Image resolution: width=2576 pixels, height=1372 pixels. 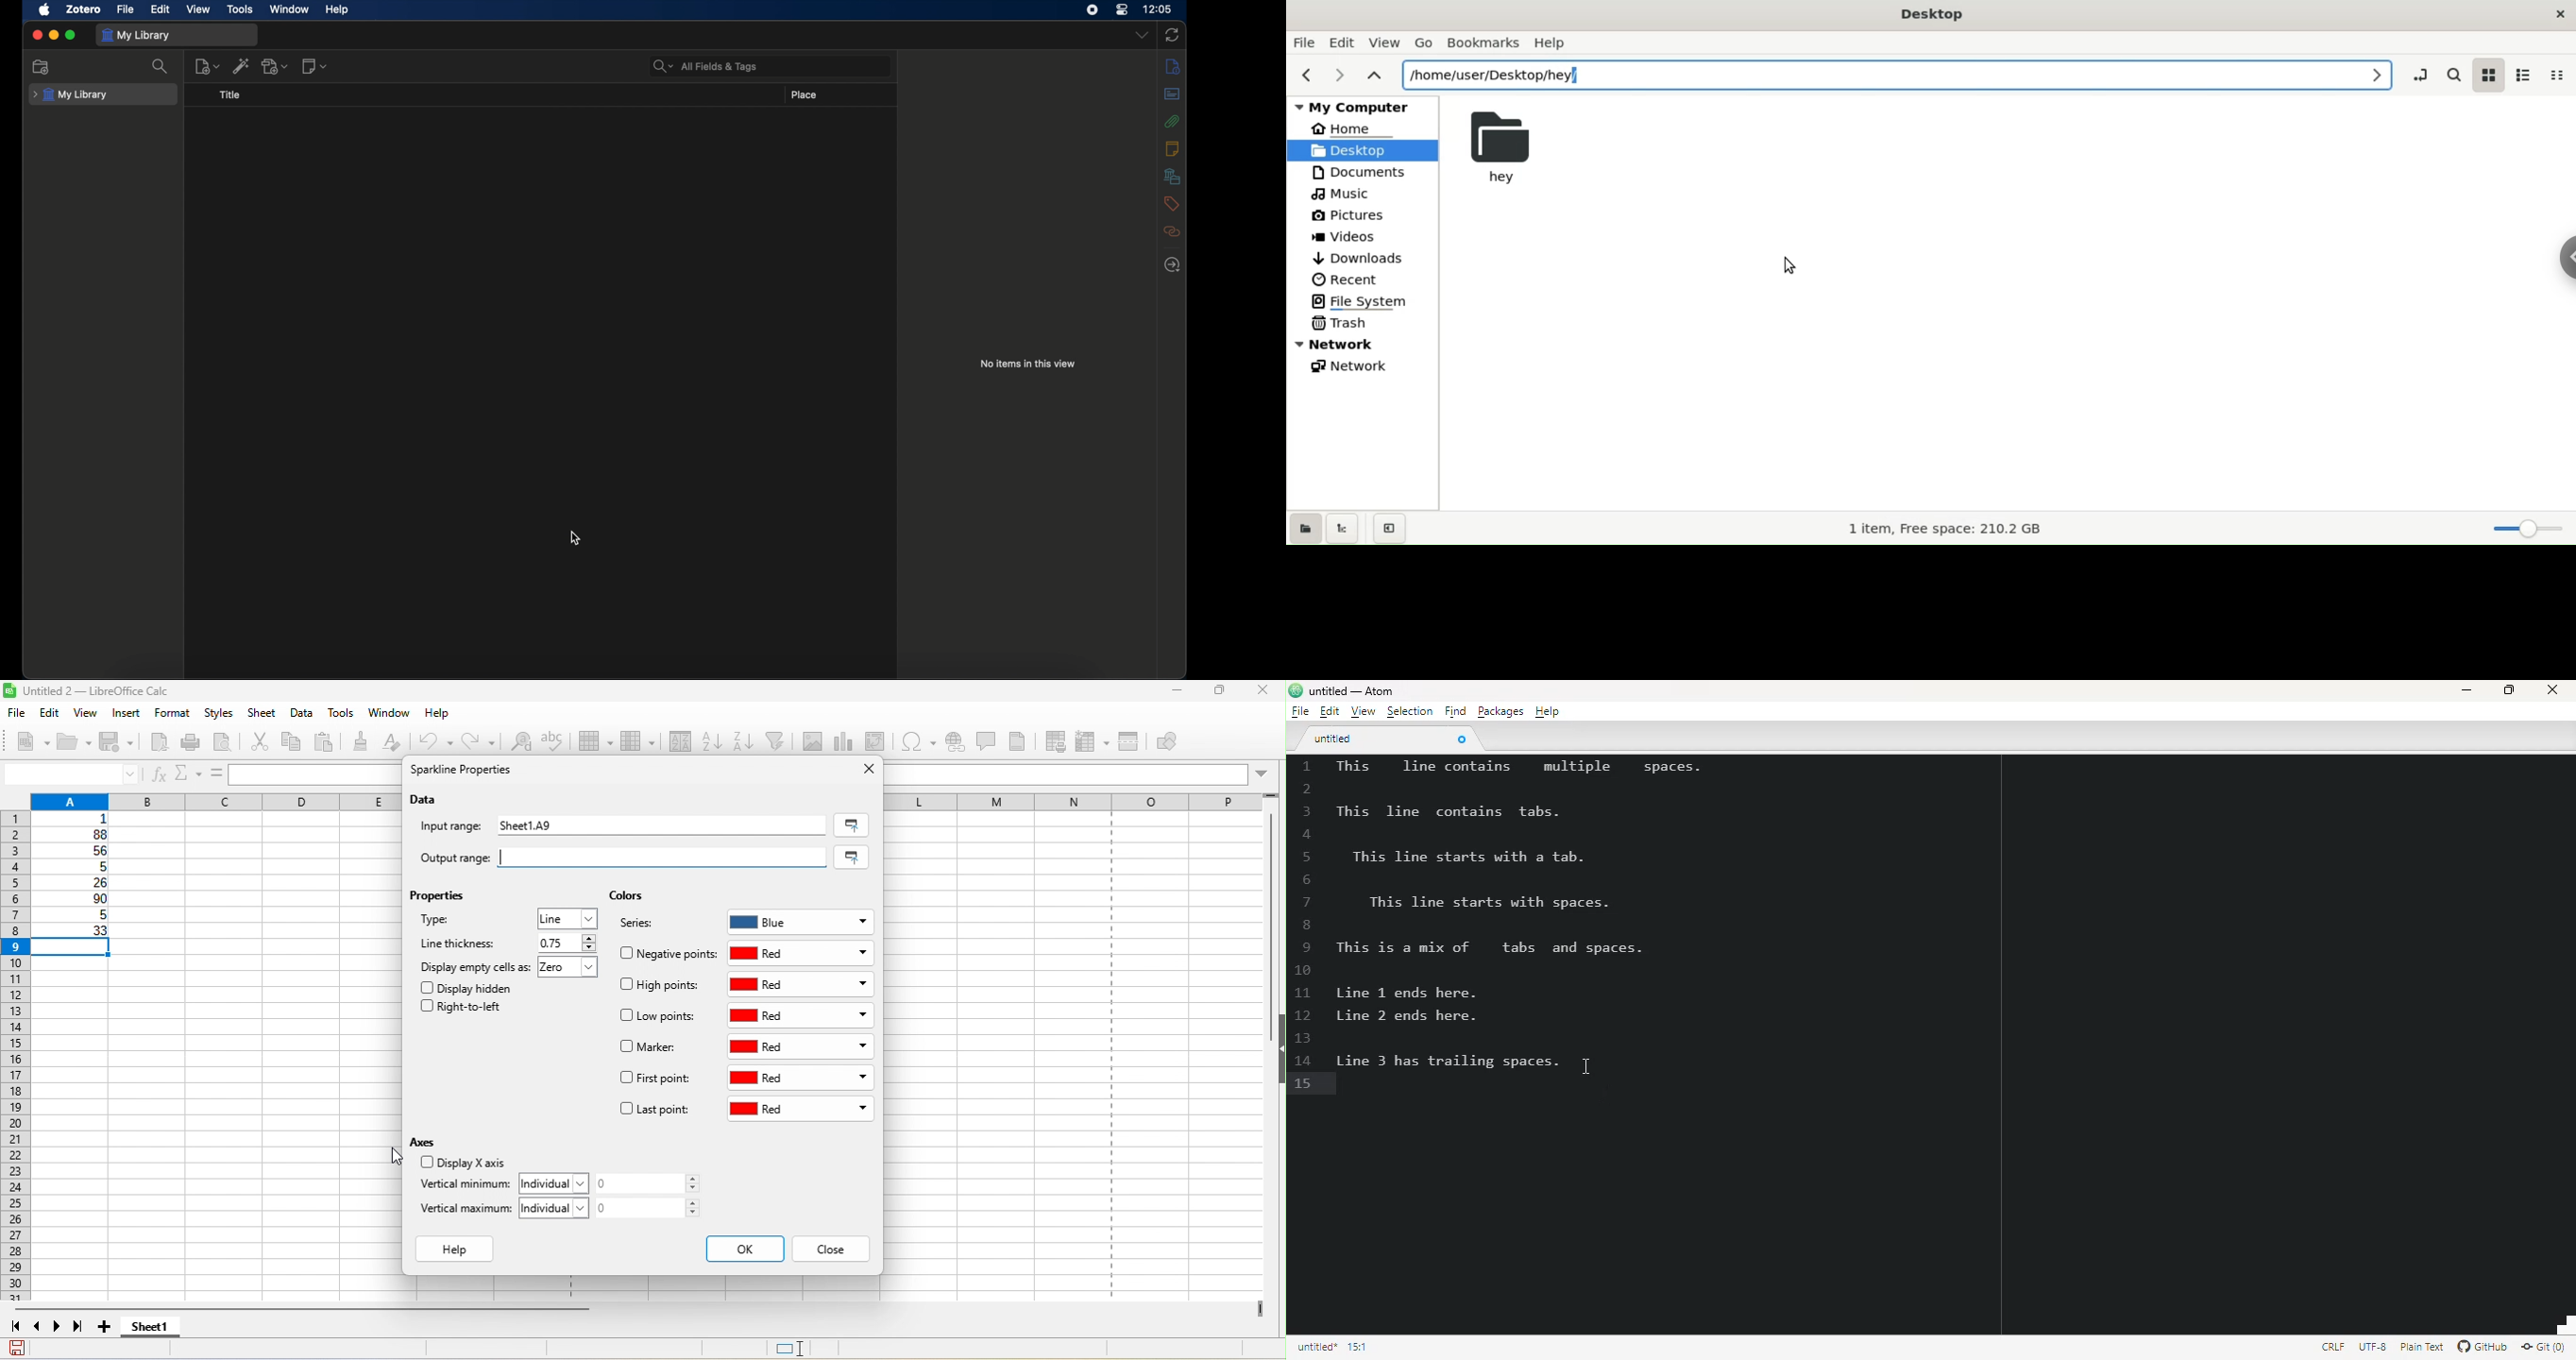 What do you see at coordinates (128, 714) in the screenshot?
I see `insert` at bounding box center [128, 714].